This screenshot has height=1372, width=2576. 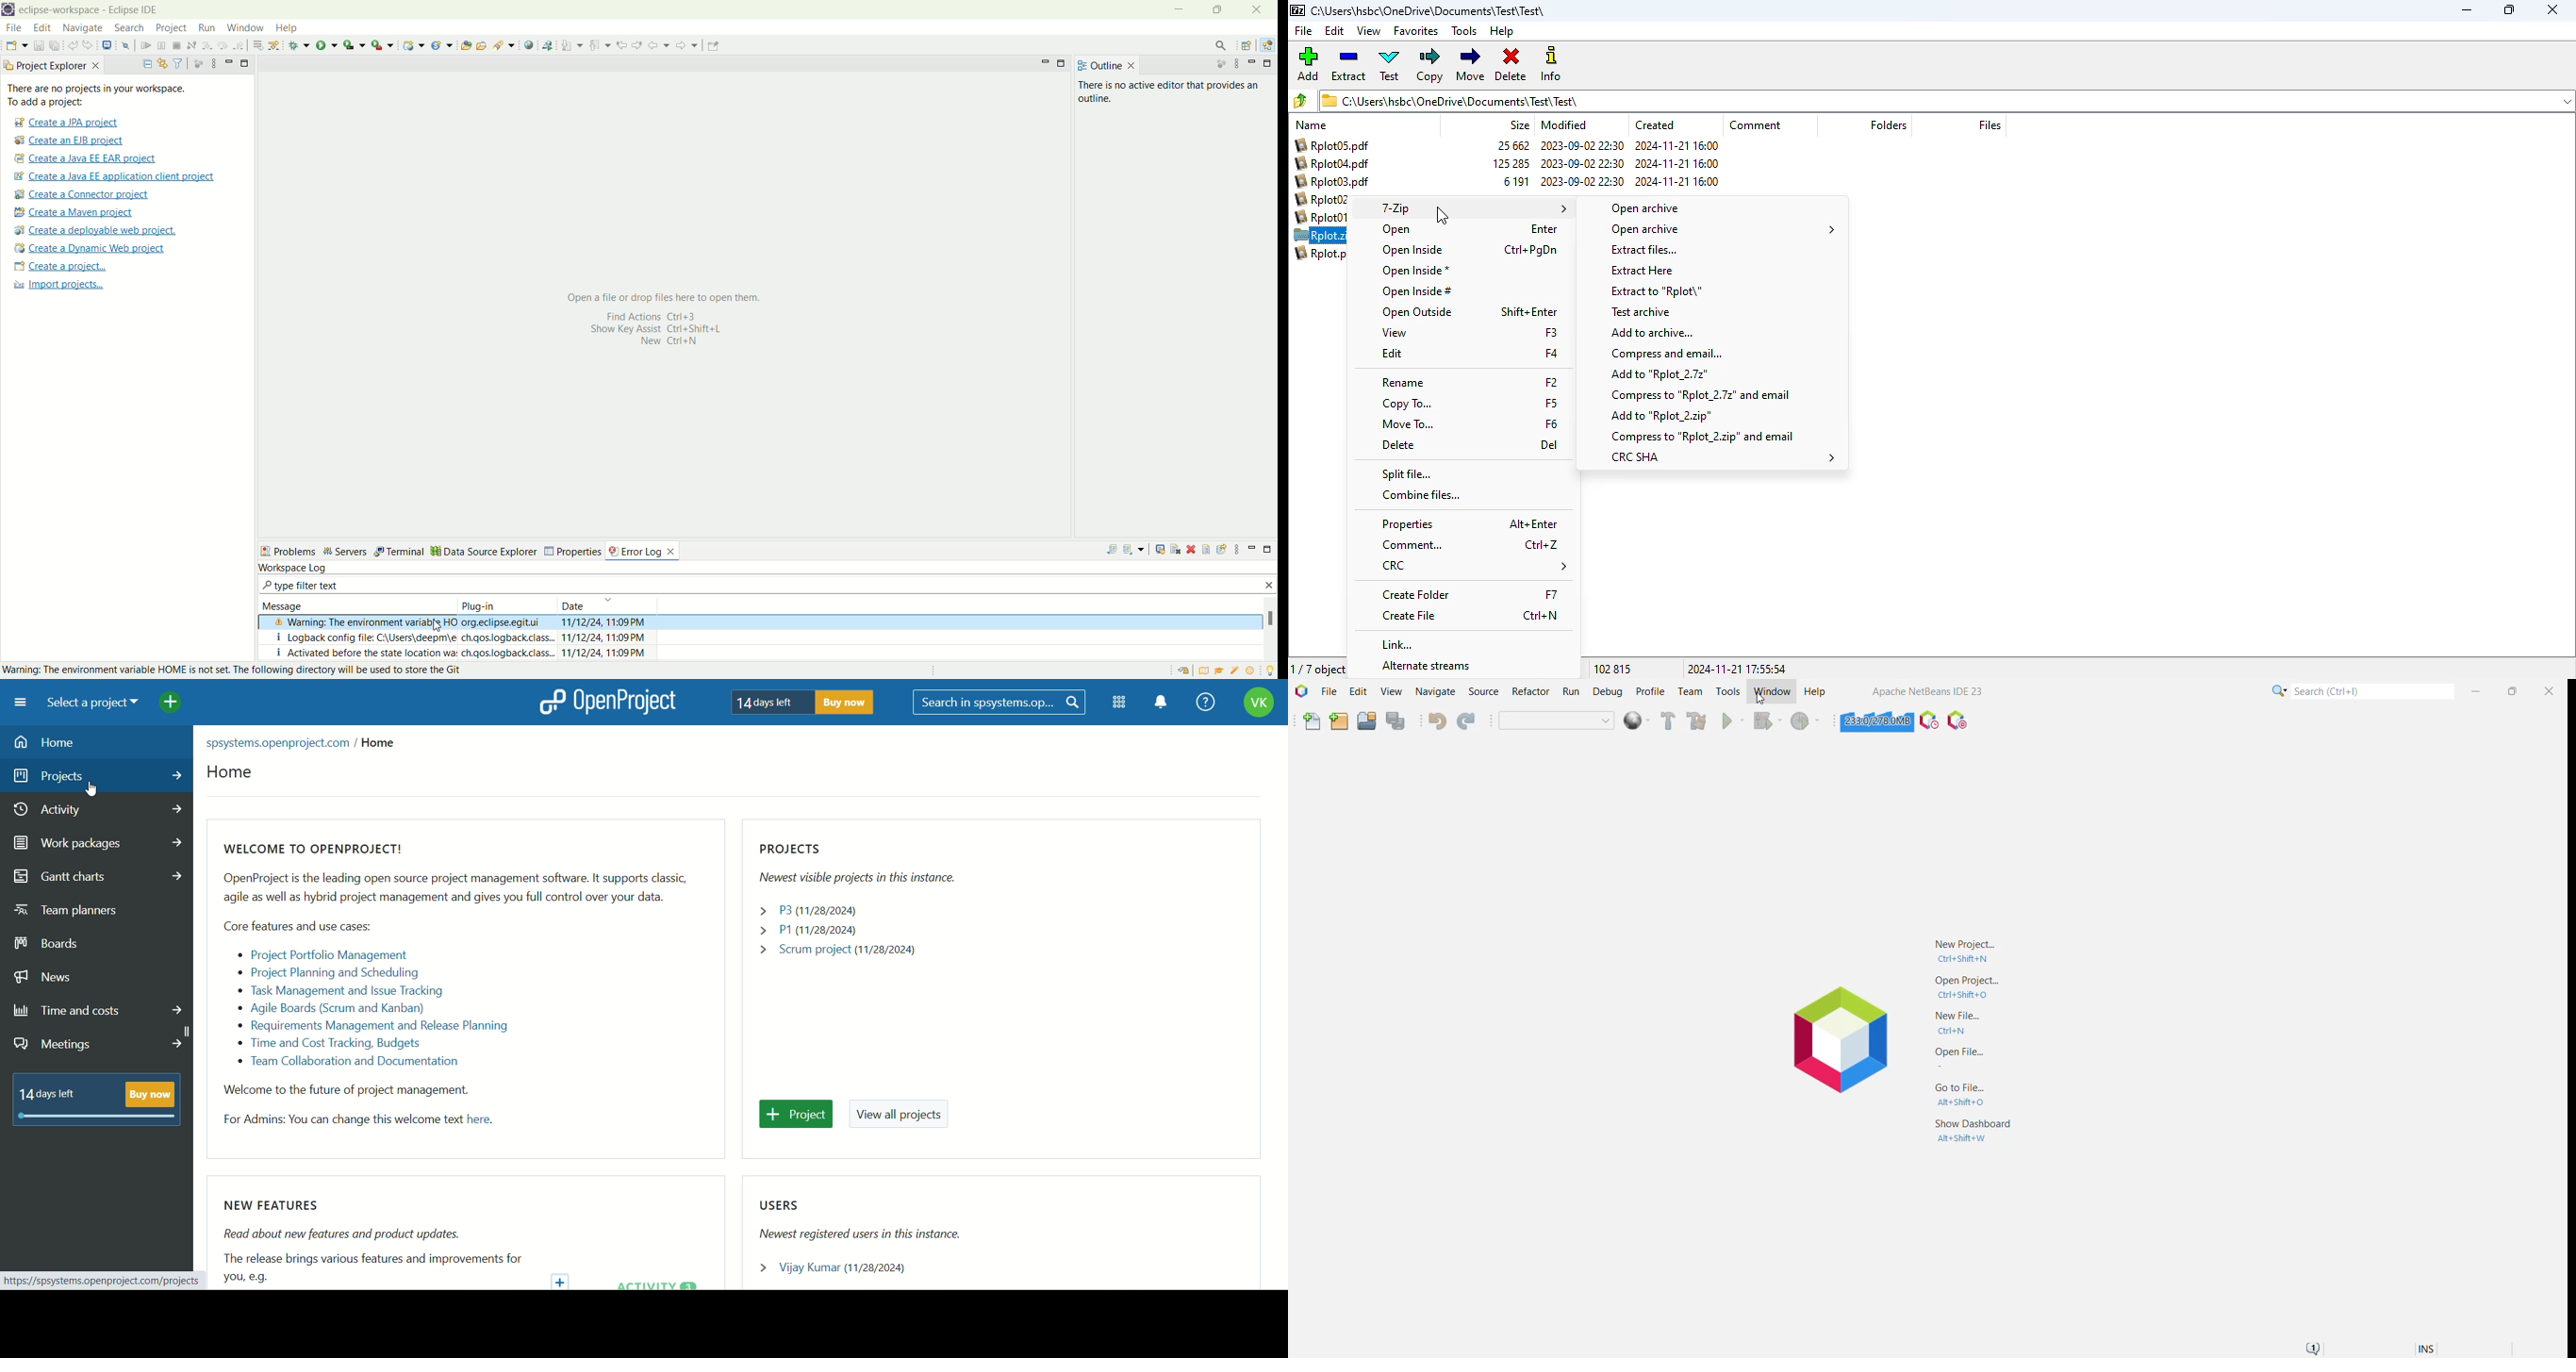 I want to click on Enter, so click(x=1544, y=229).